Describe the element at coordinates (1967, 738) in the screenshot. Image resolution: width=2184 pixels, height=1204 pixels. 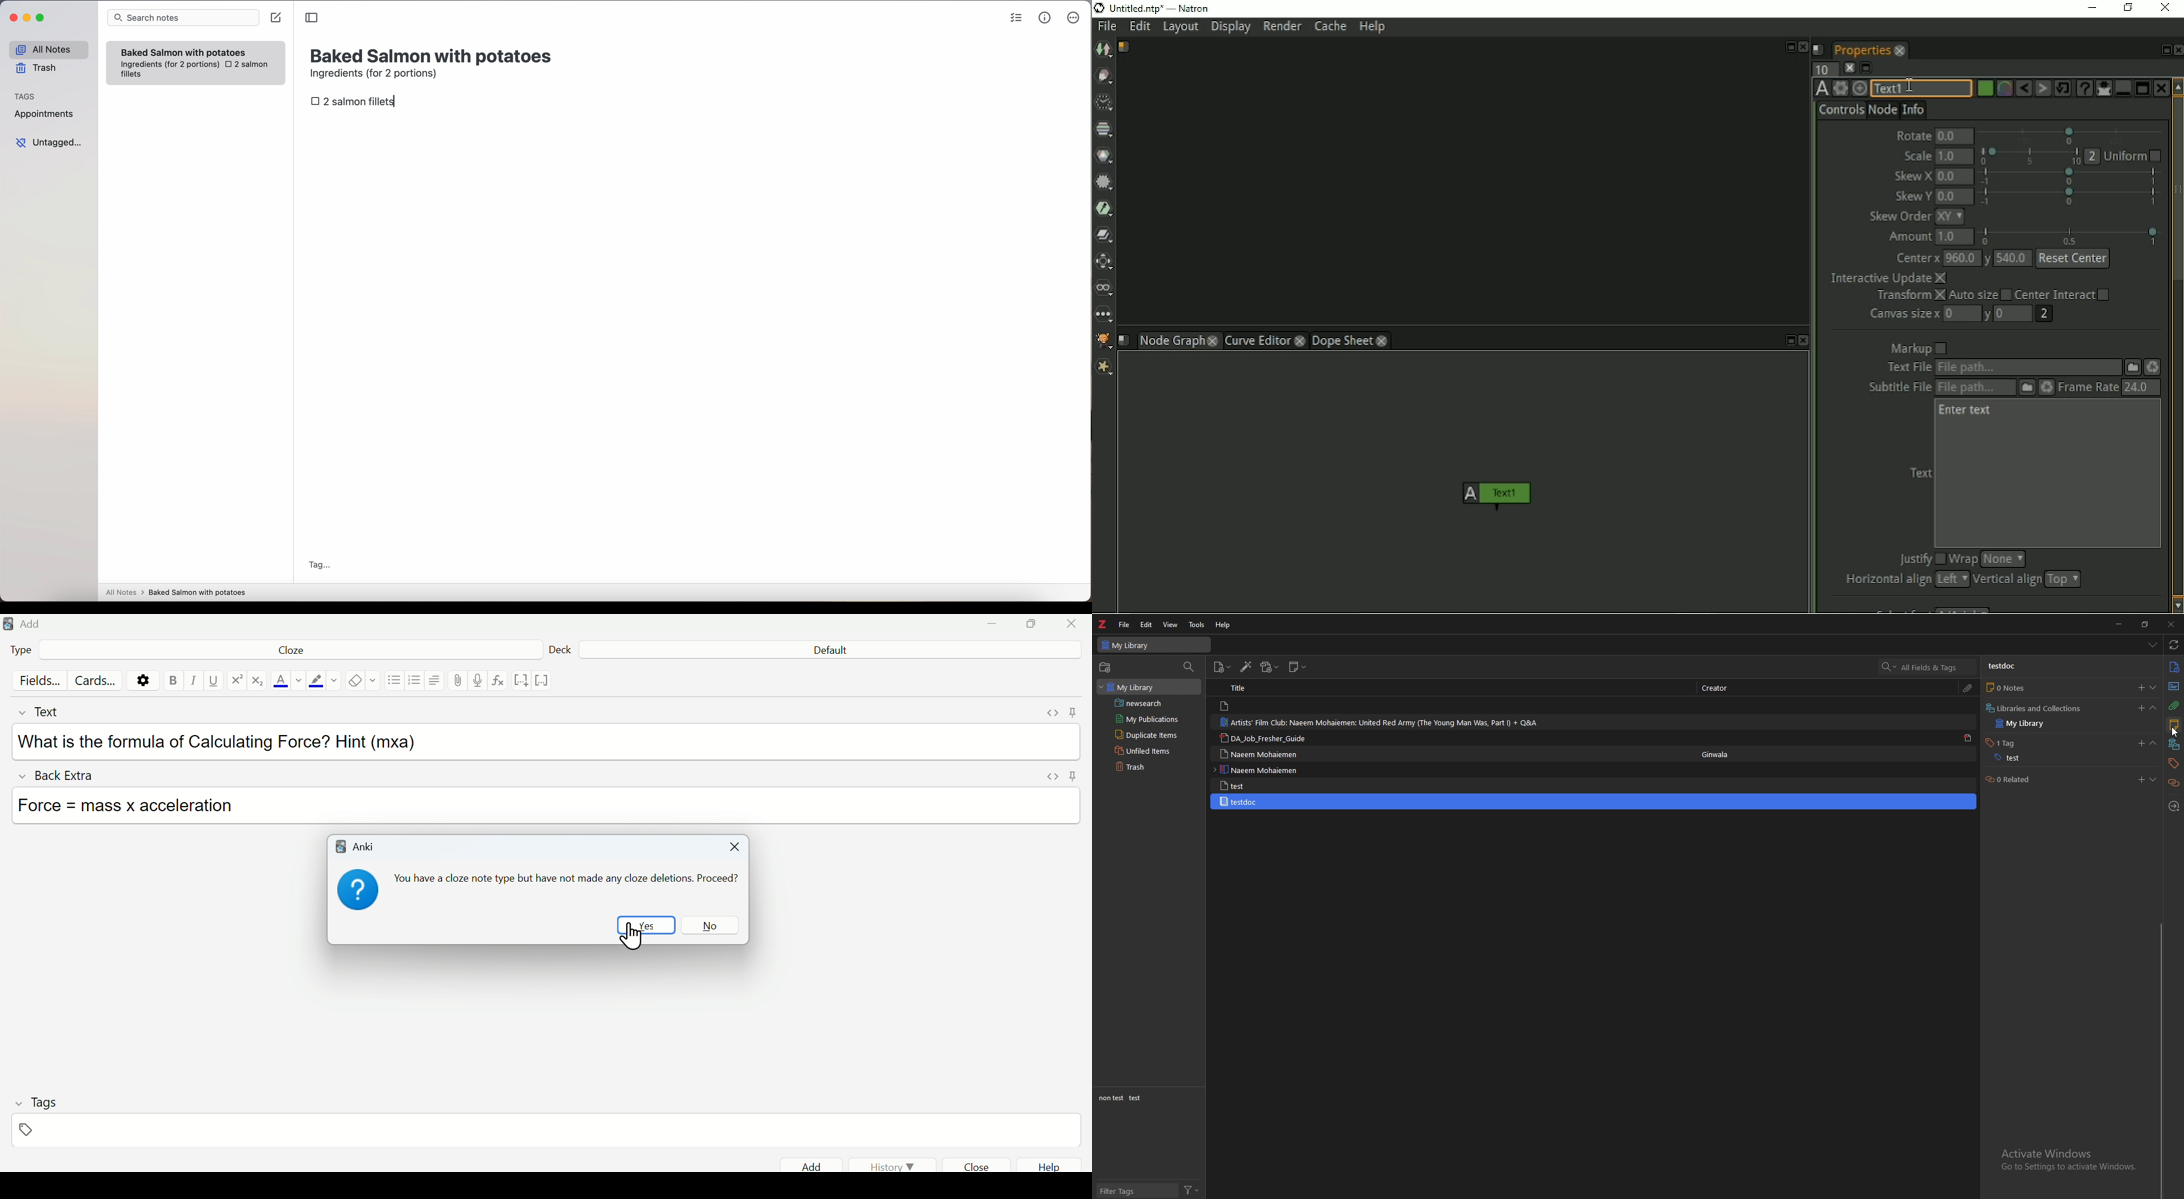
I see `pdf` at that location.